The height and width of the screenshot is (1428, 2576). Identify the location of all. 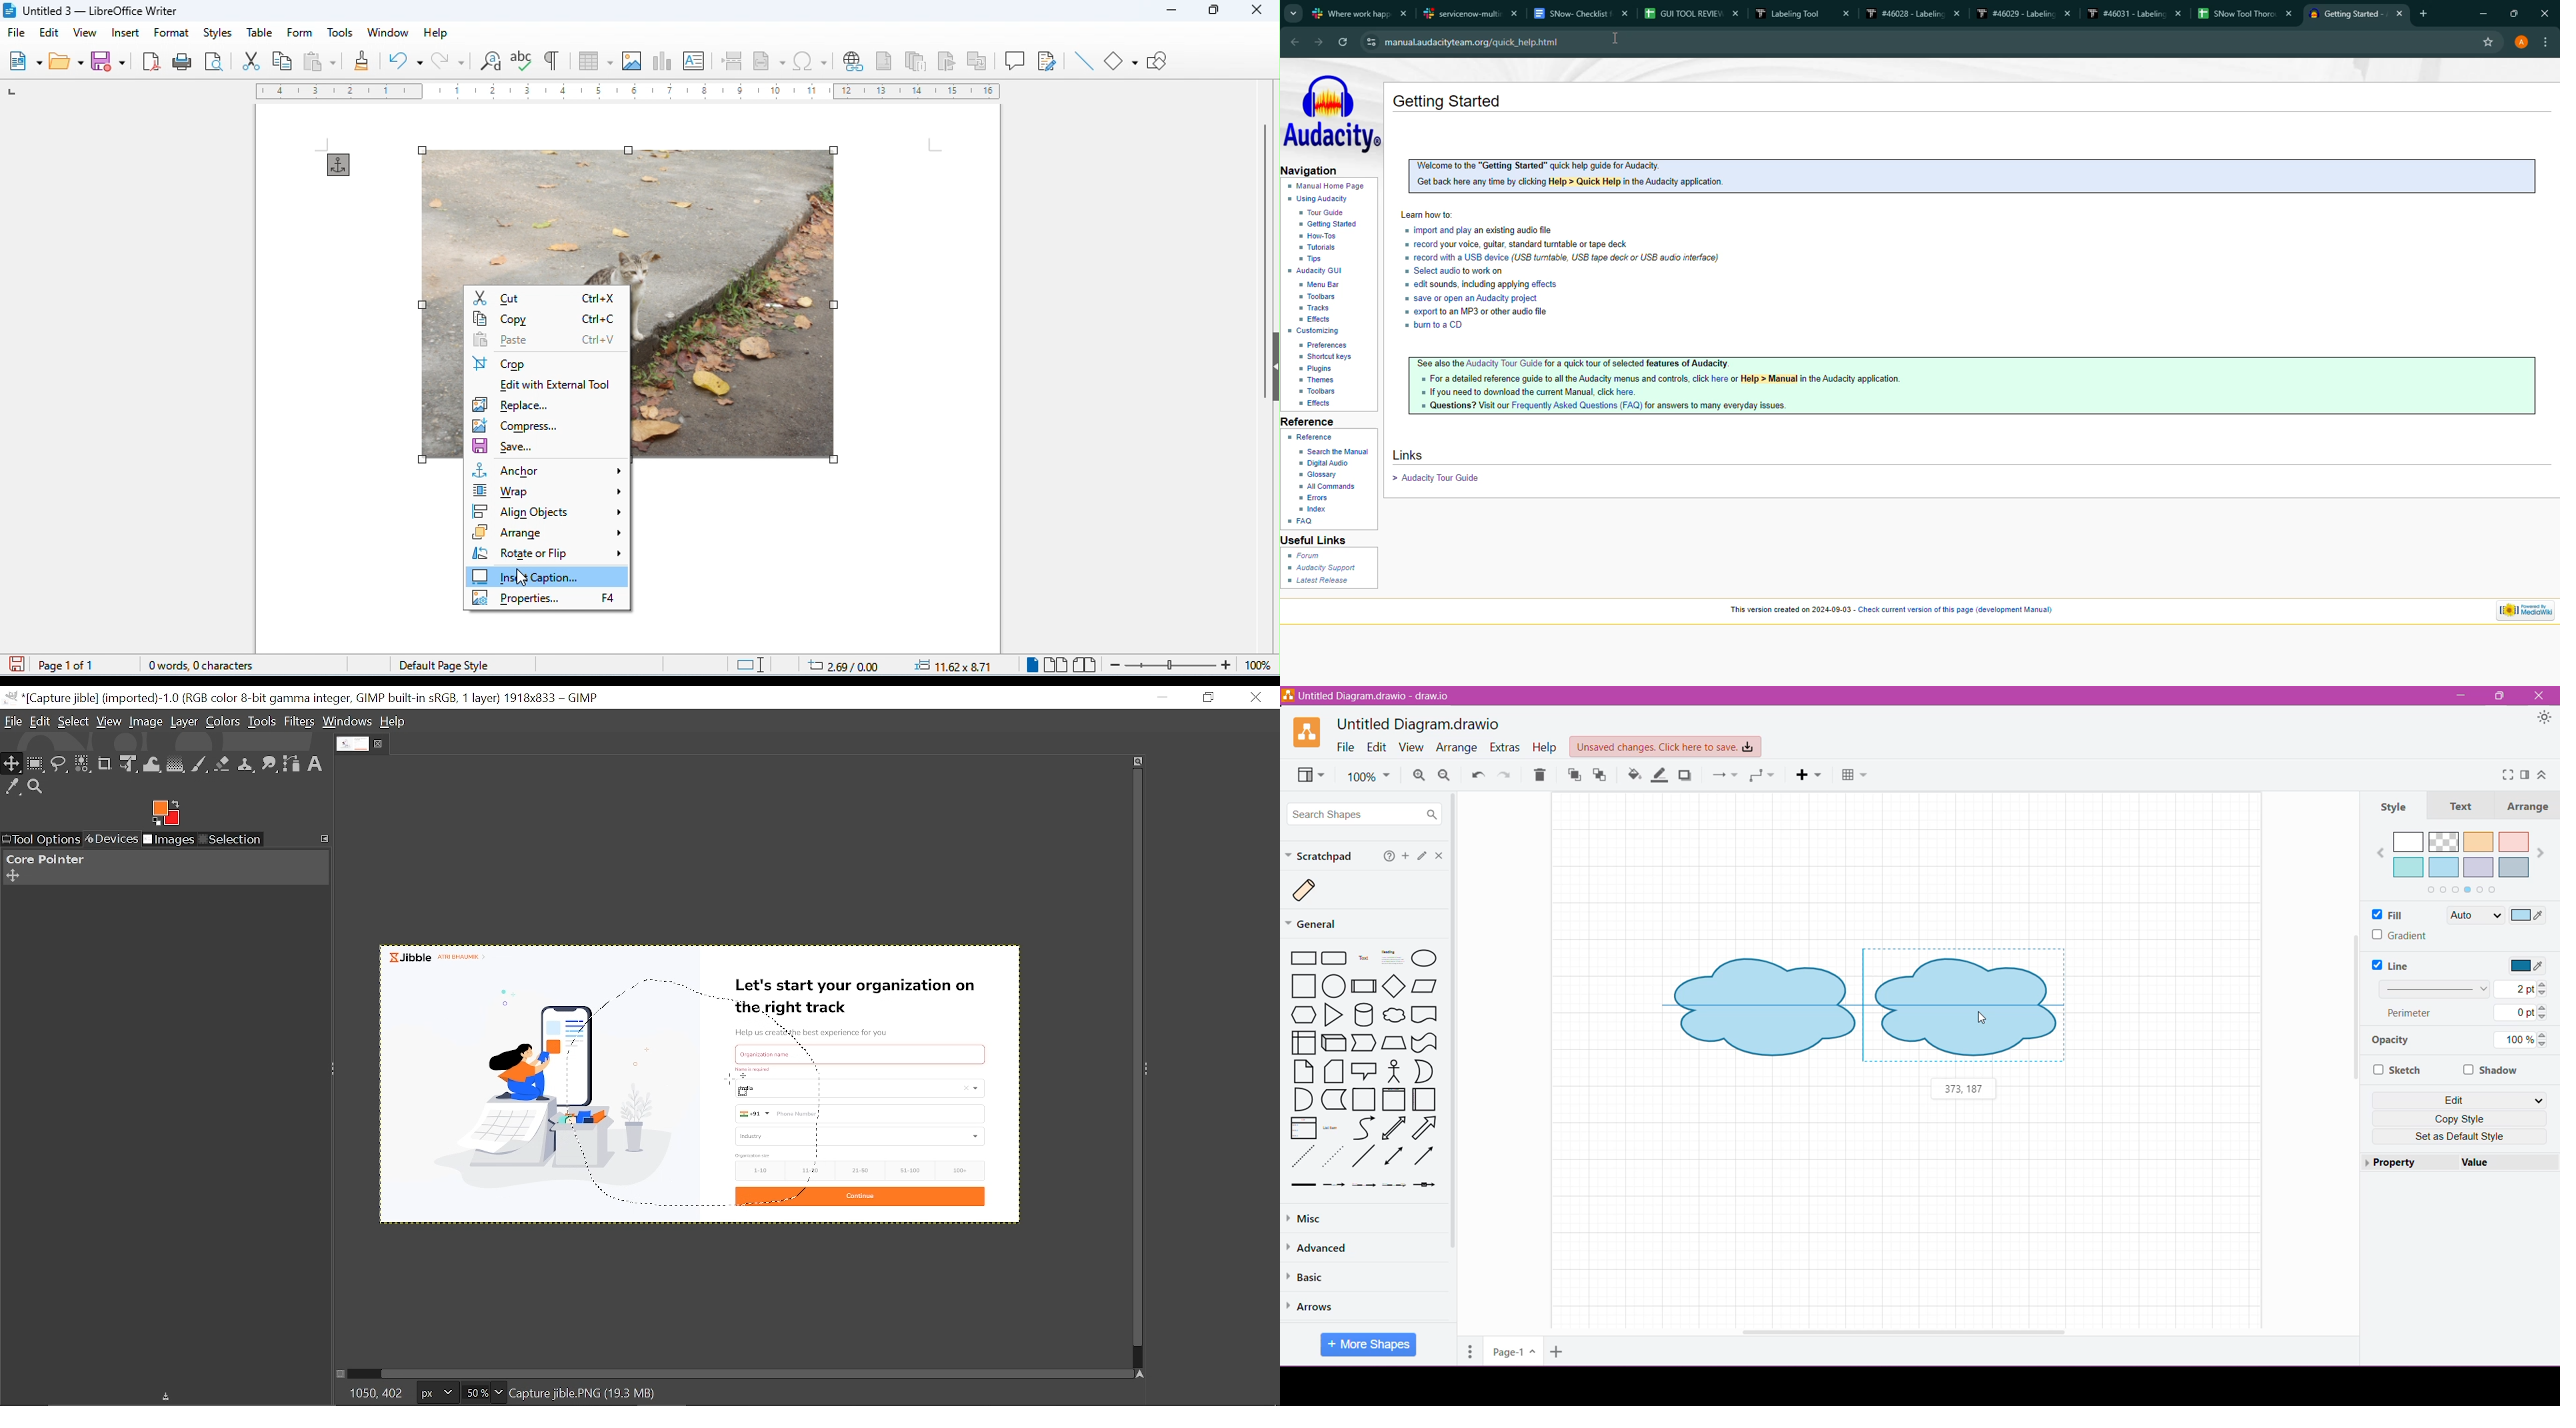
(1335, 487).